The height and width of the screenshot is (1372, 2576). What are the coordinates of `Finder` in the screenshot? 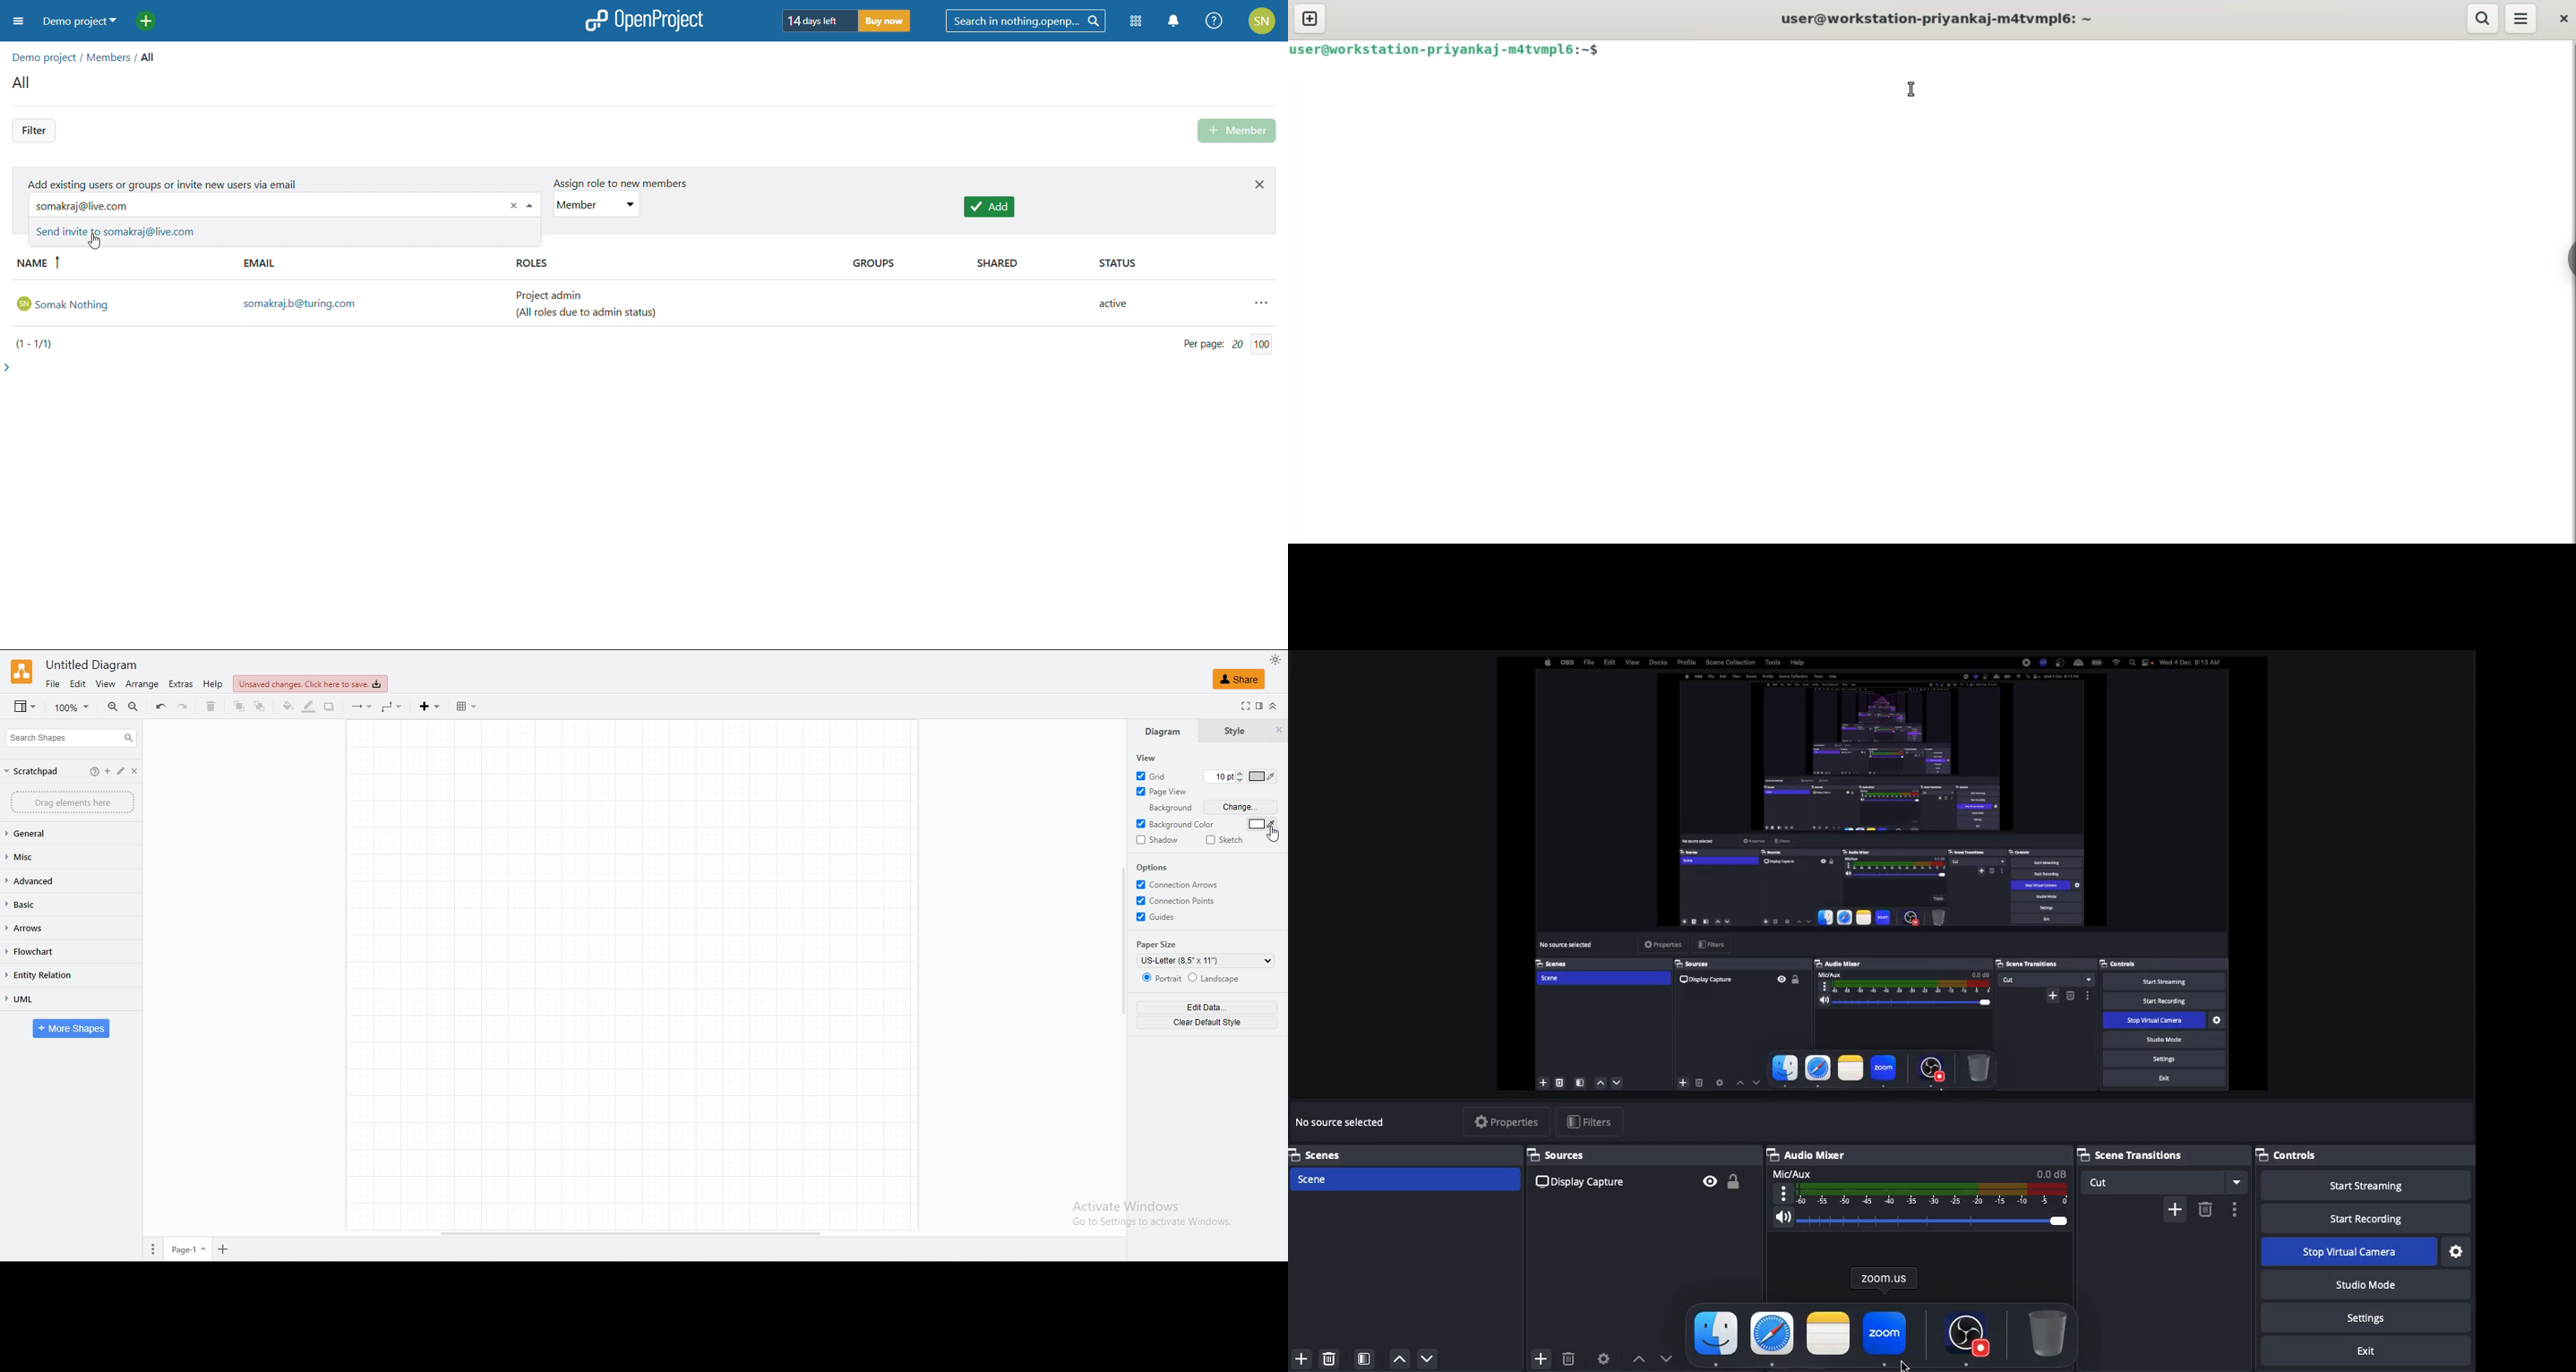 It's located at (1717, 1337).